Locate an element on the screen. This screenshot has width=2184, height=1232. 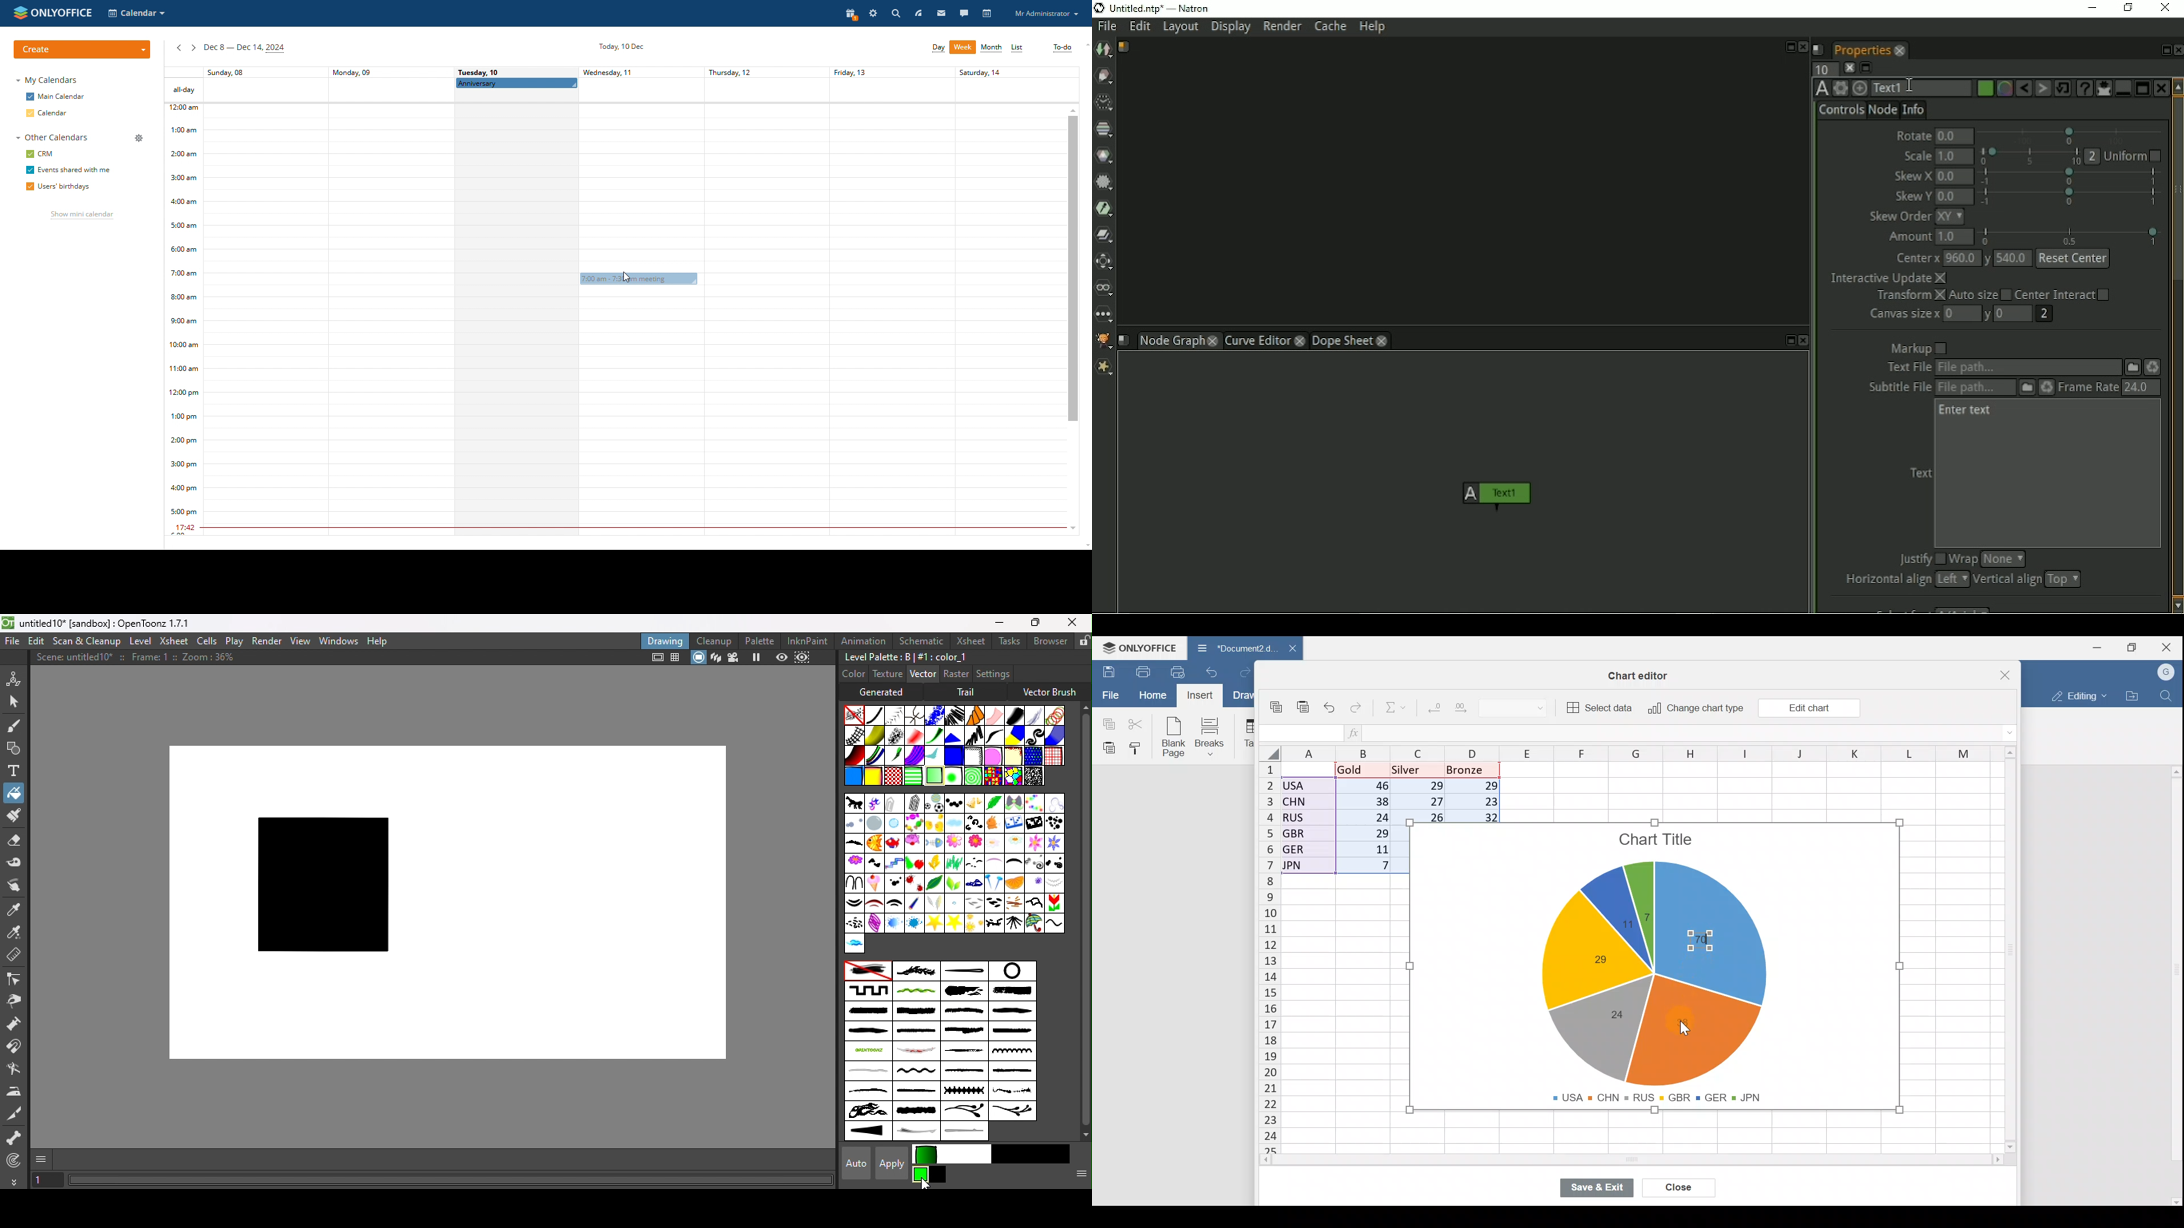
Find is located at coordinates (2169, 694).